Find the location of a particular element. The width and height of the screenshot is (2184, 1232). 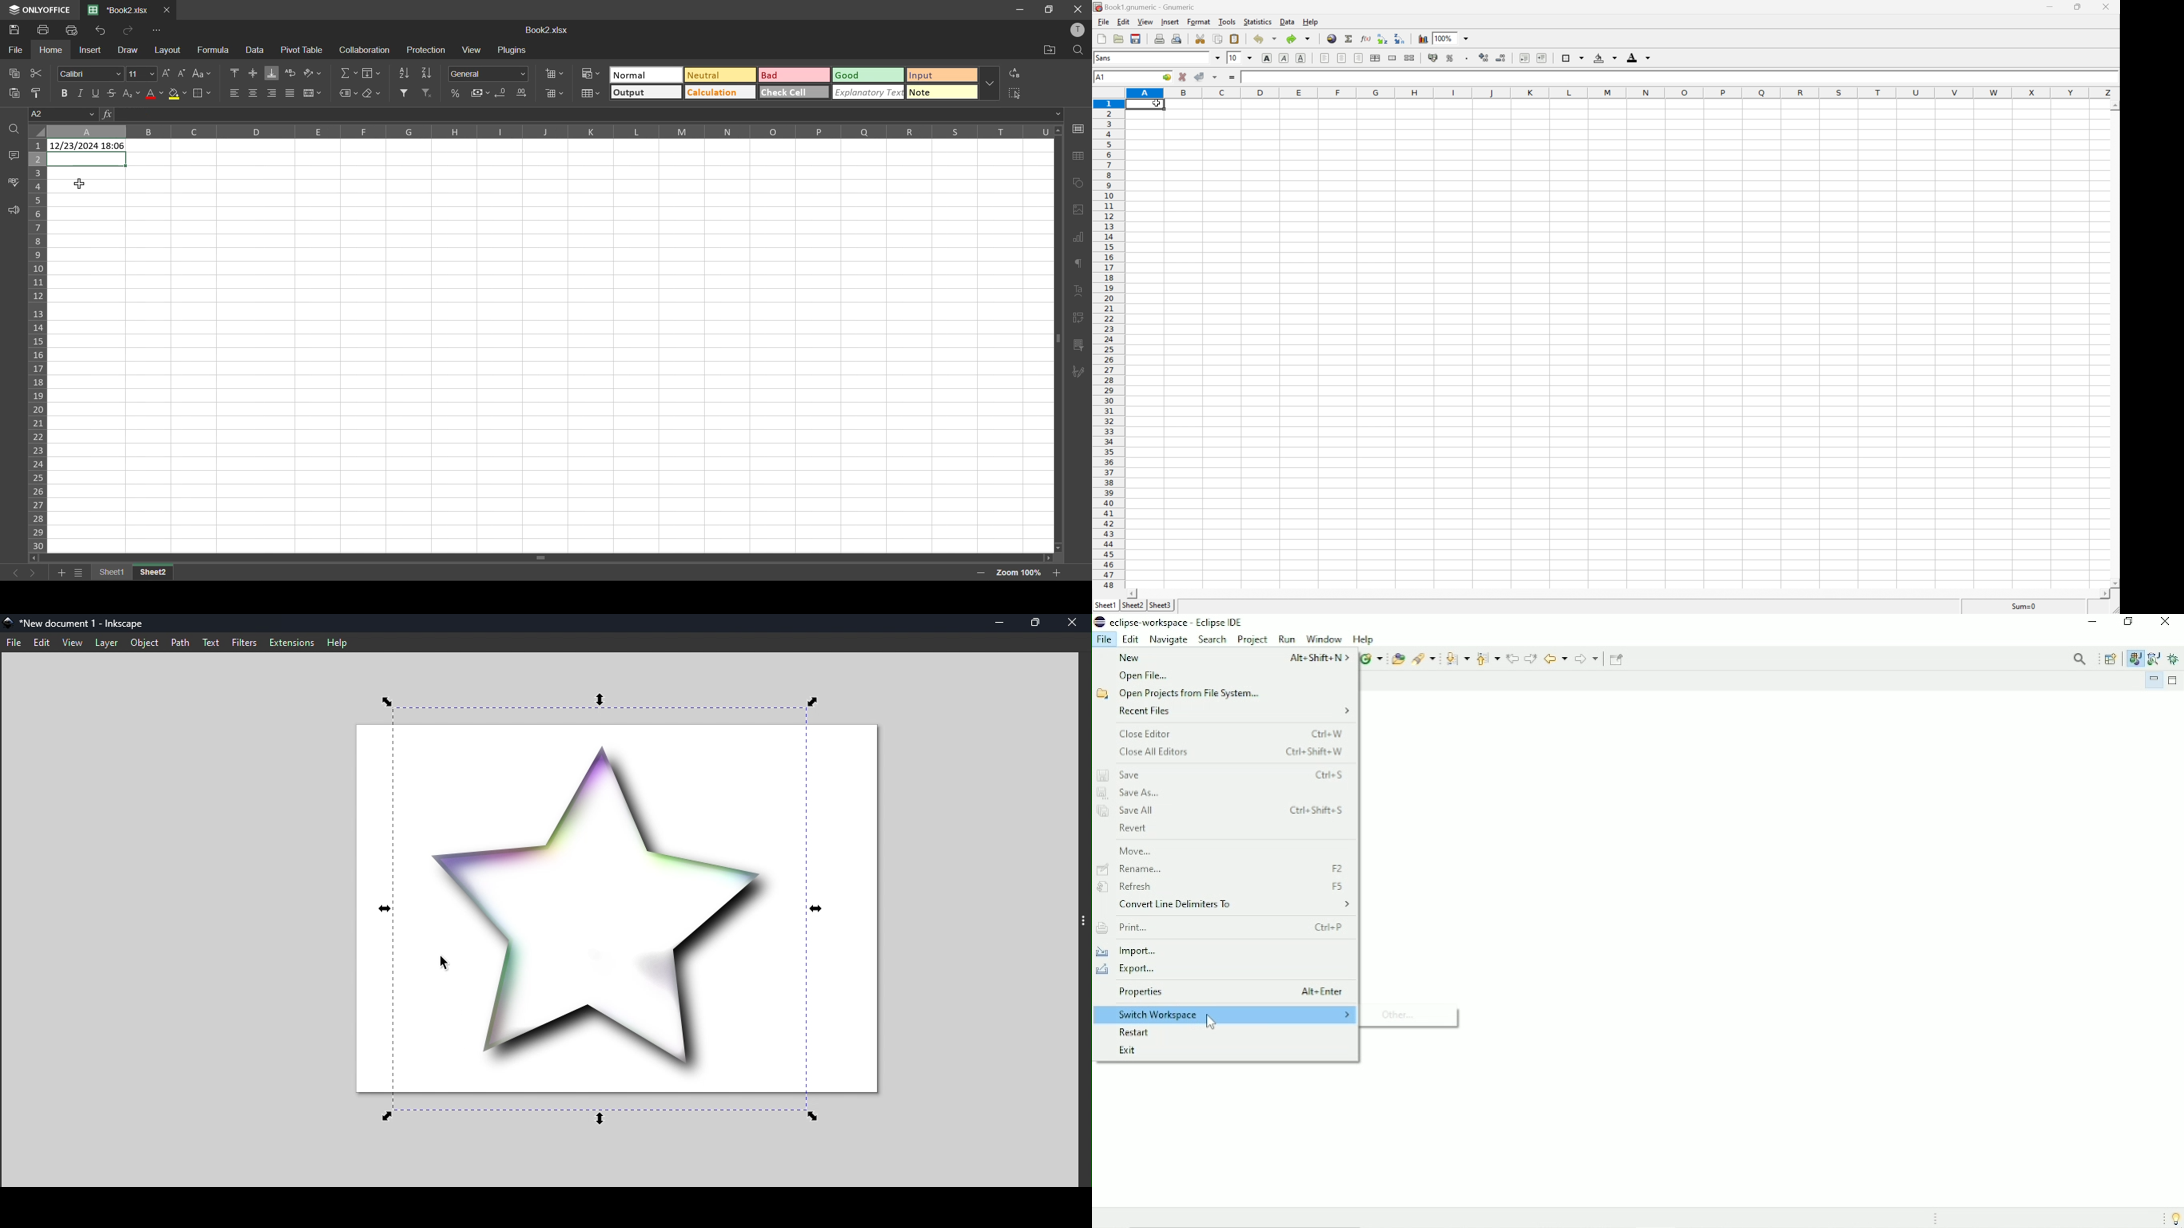

Tip of the day is located at coordinates (2172, 1217).